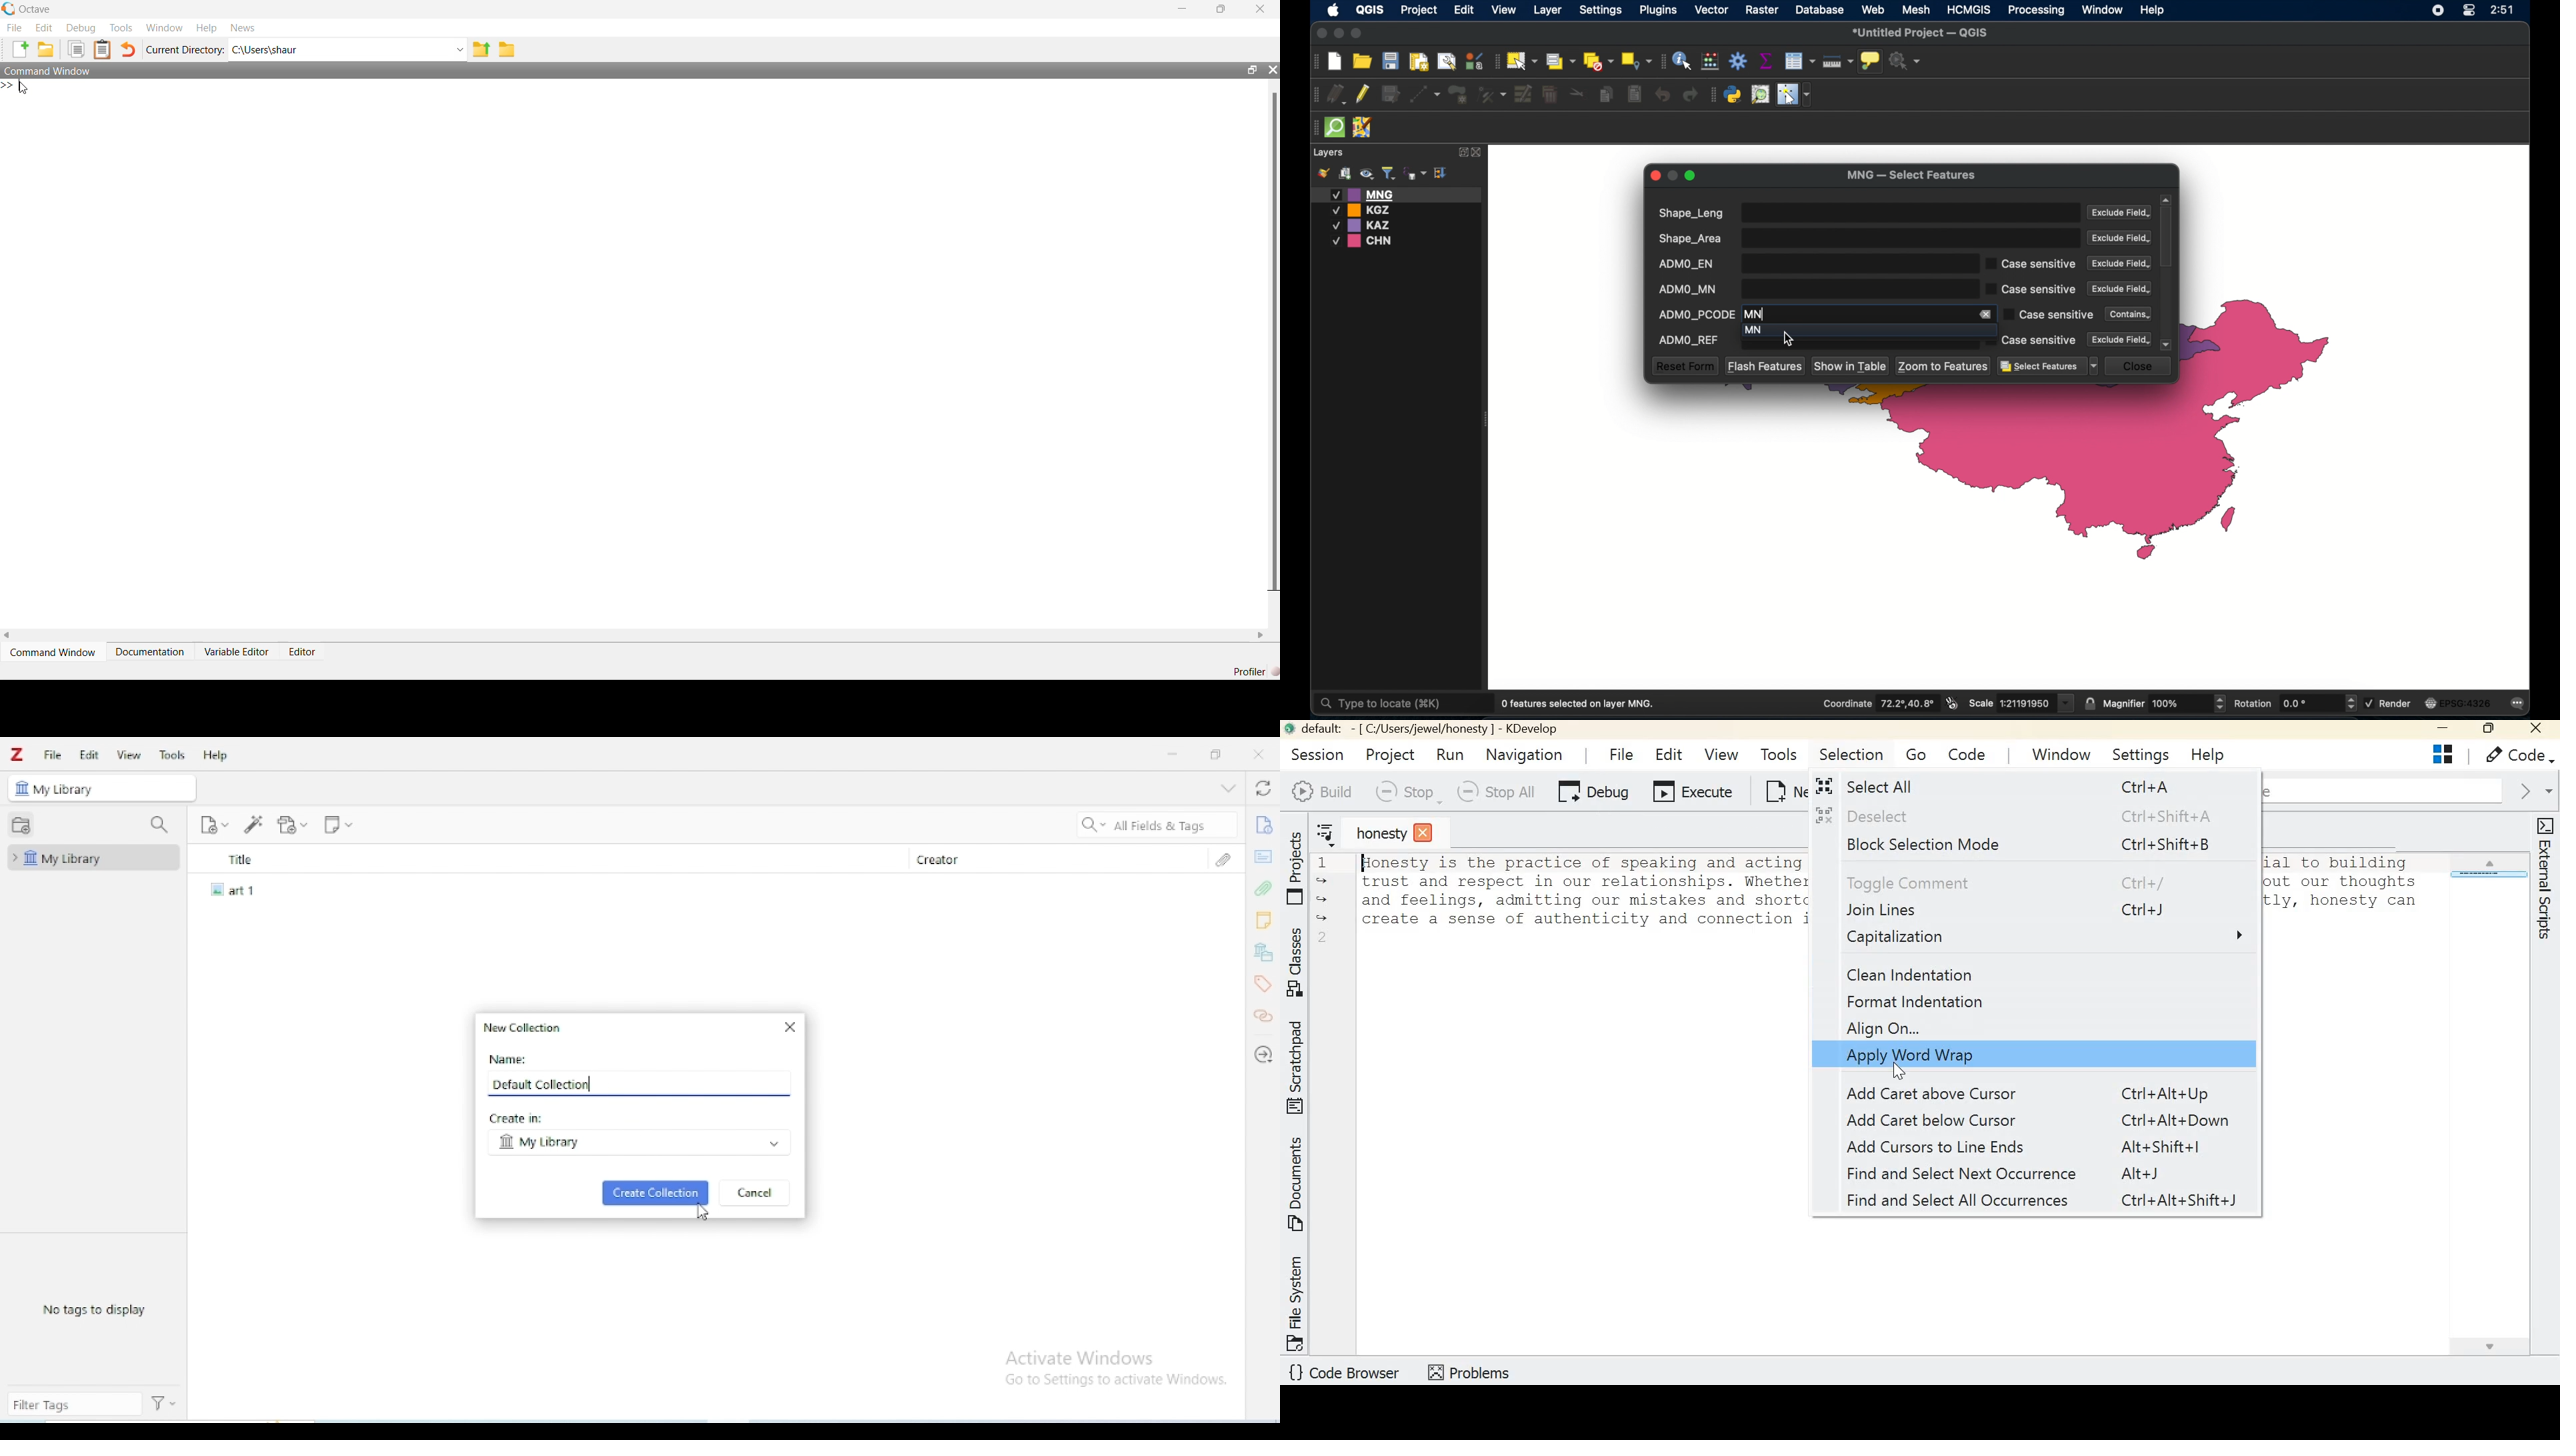 Image resolution: width=2576 pixels, height=1456 pixels. I want to click on search all fields & tags, so click(1154, 826).